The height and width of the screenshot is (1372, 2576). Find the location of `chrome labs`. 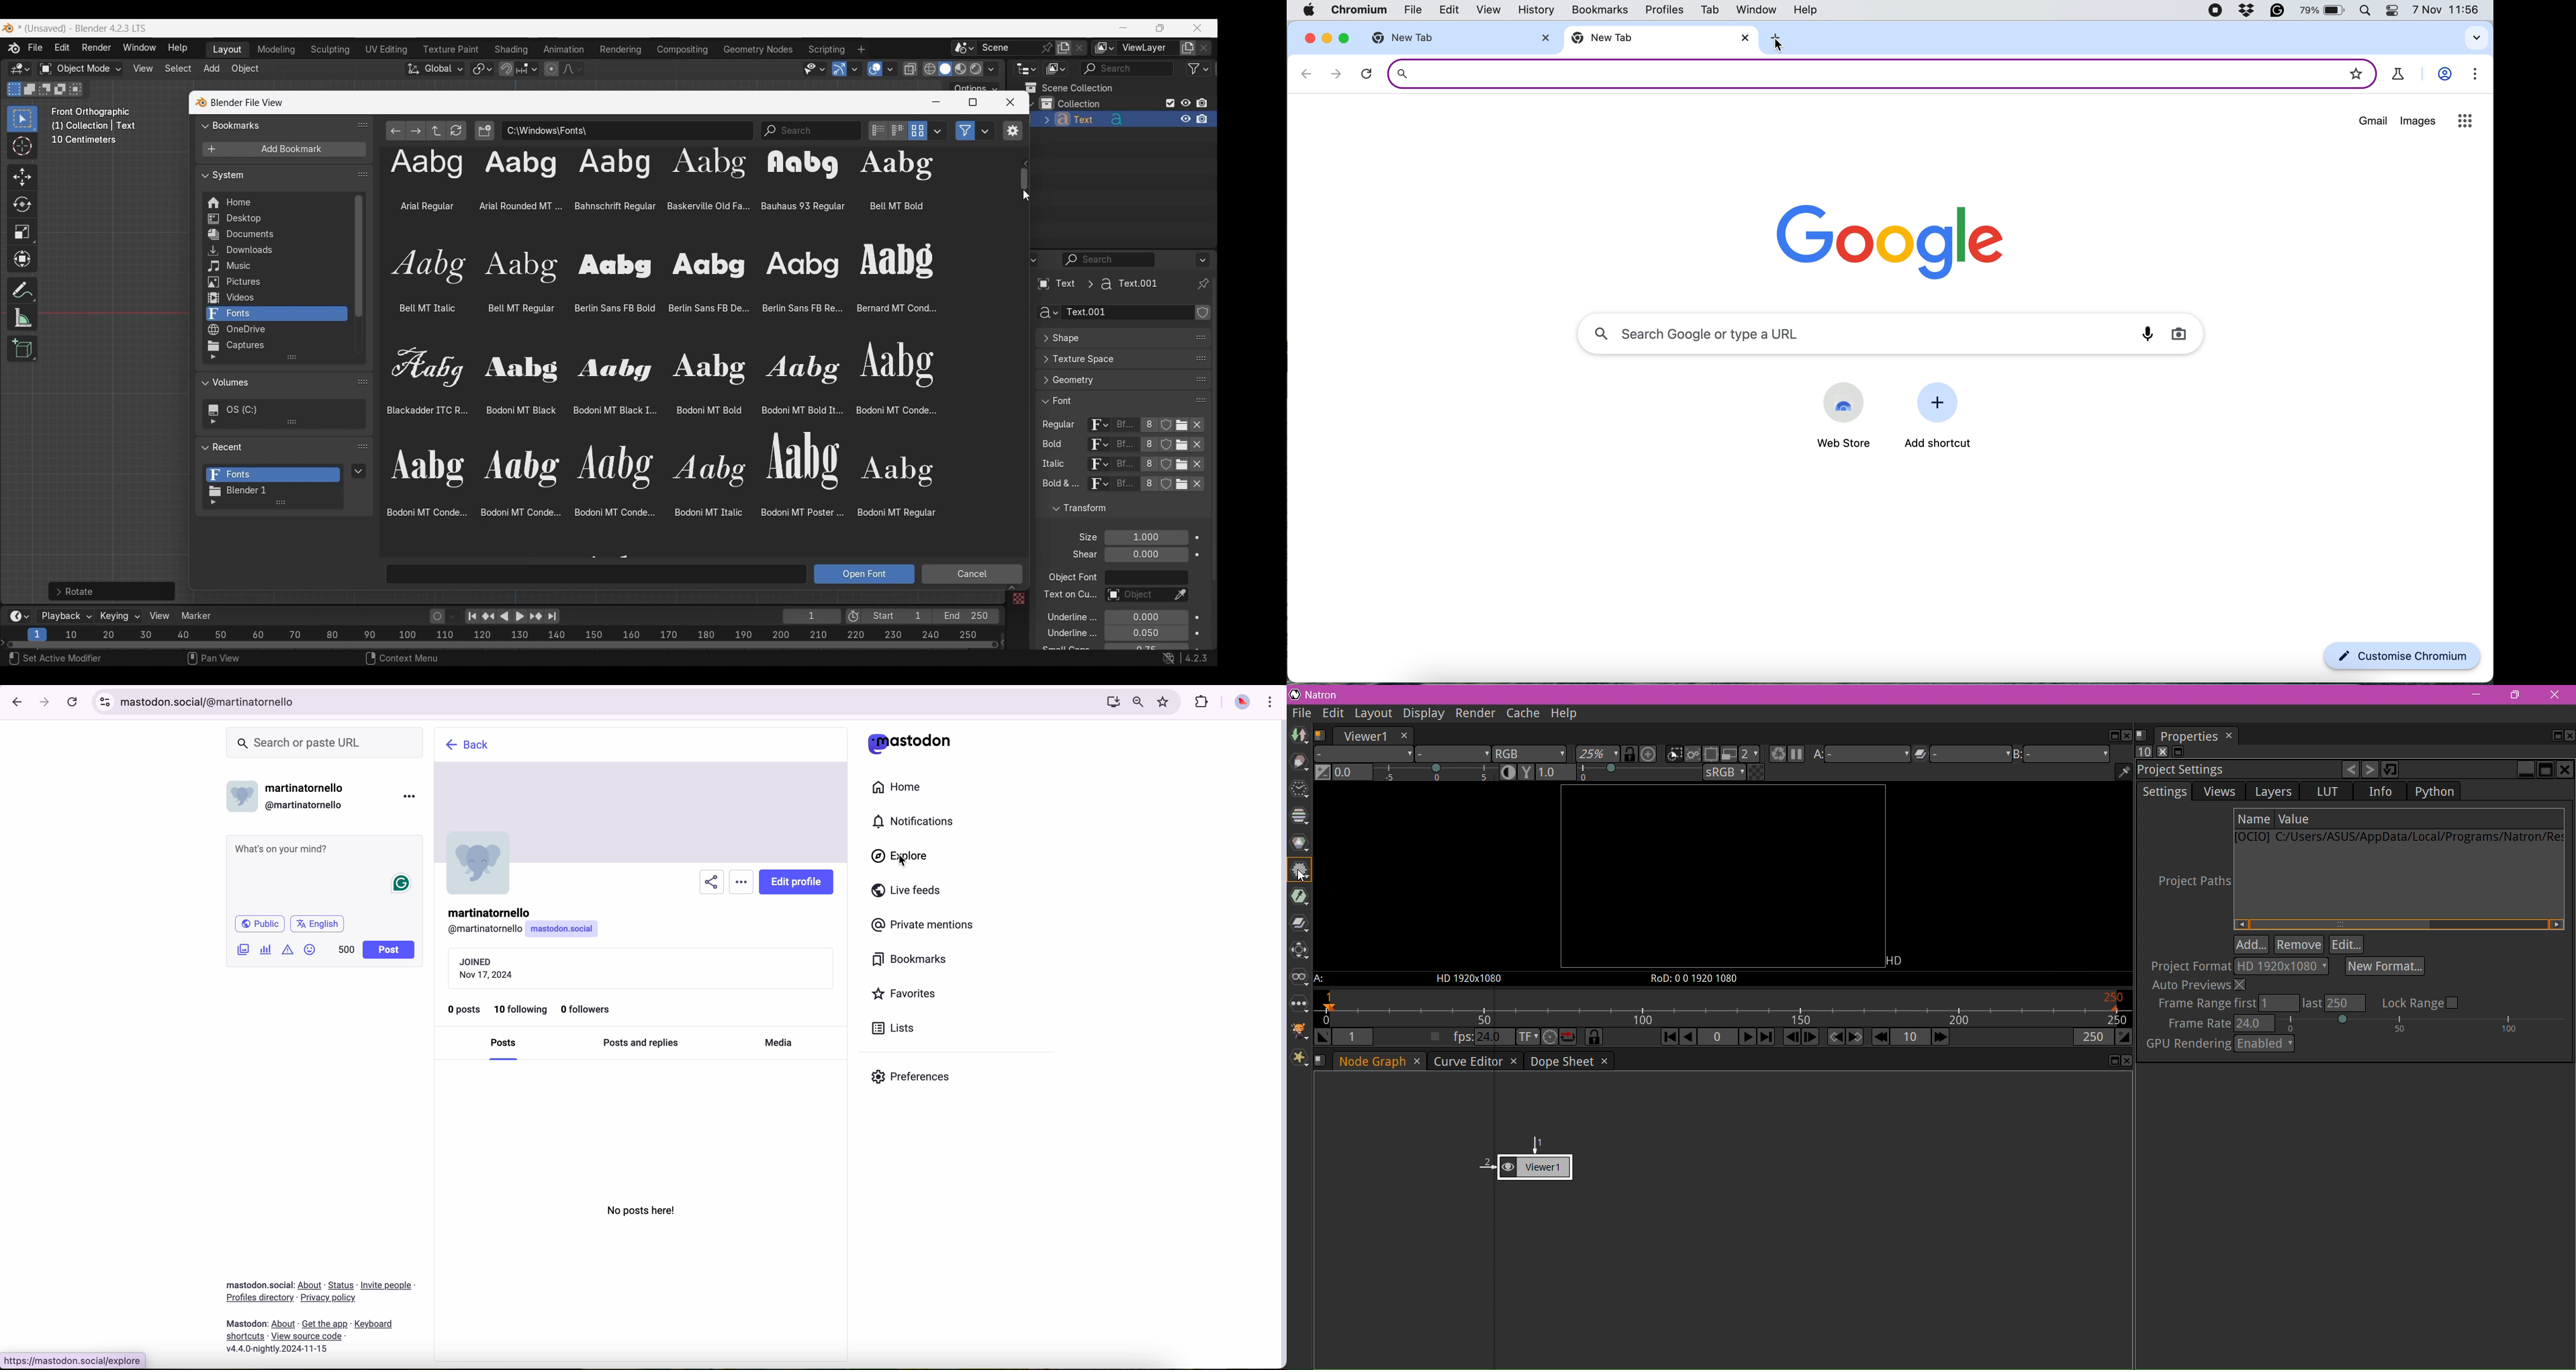

chrome labs is located at coordinates (2399, 74).